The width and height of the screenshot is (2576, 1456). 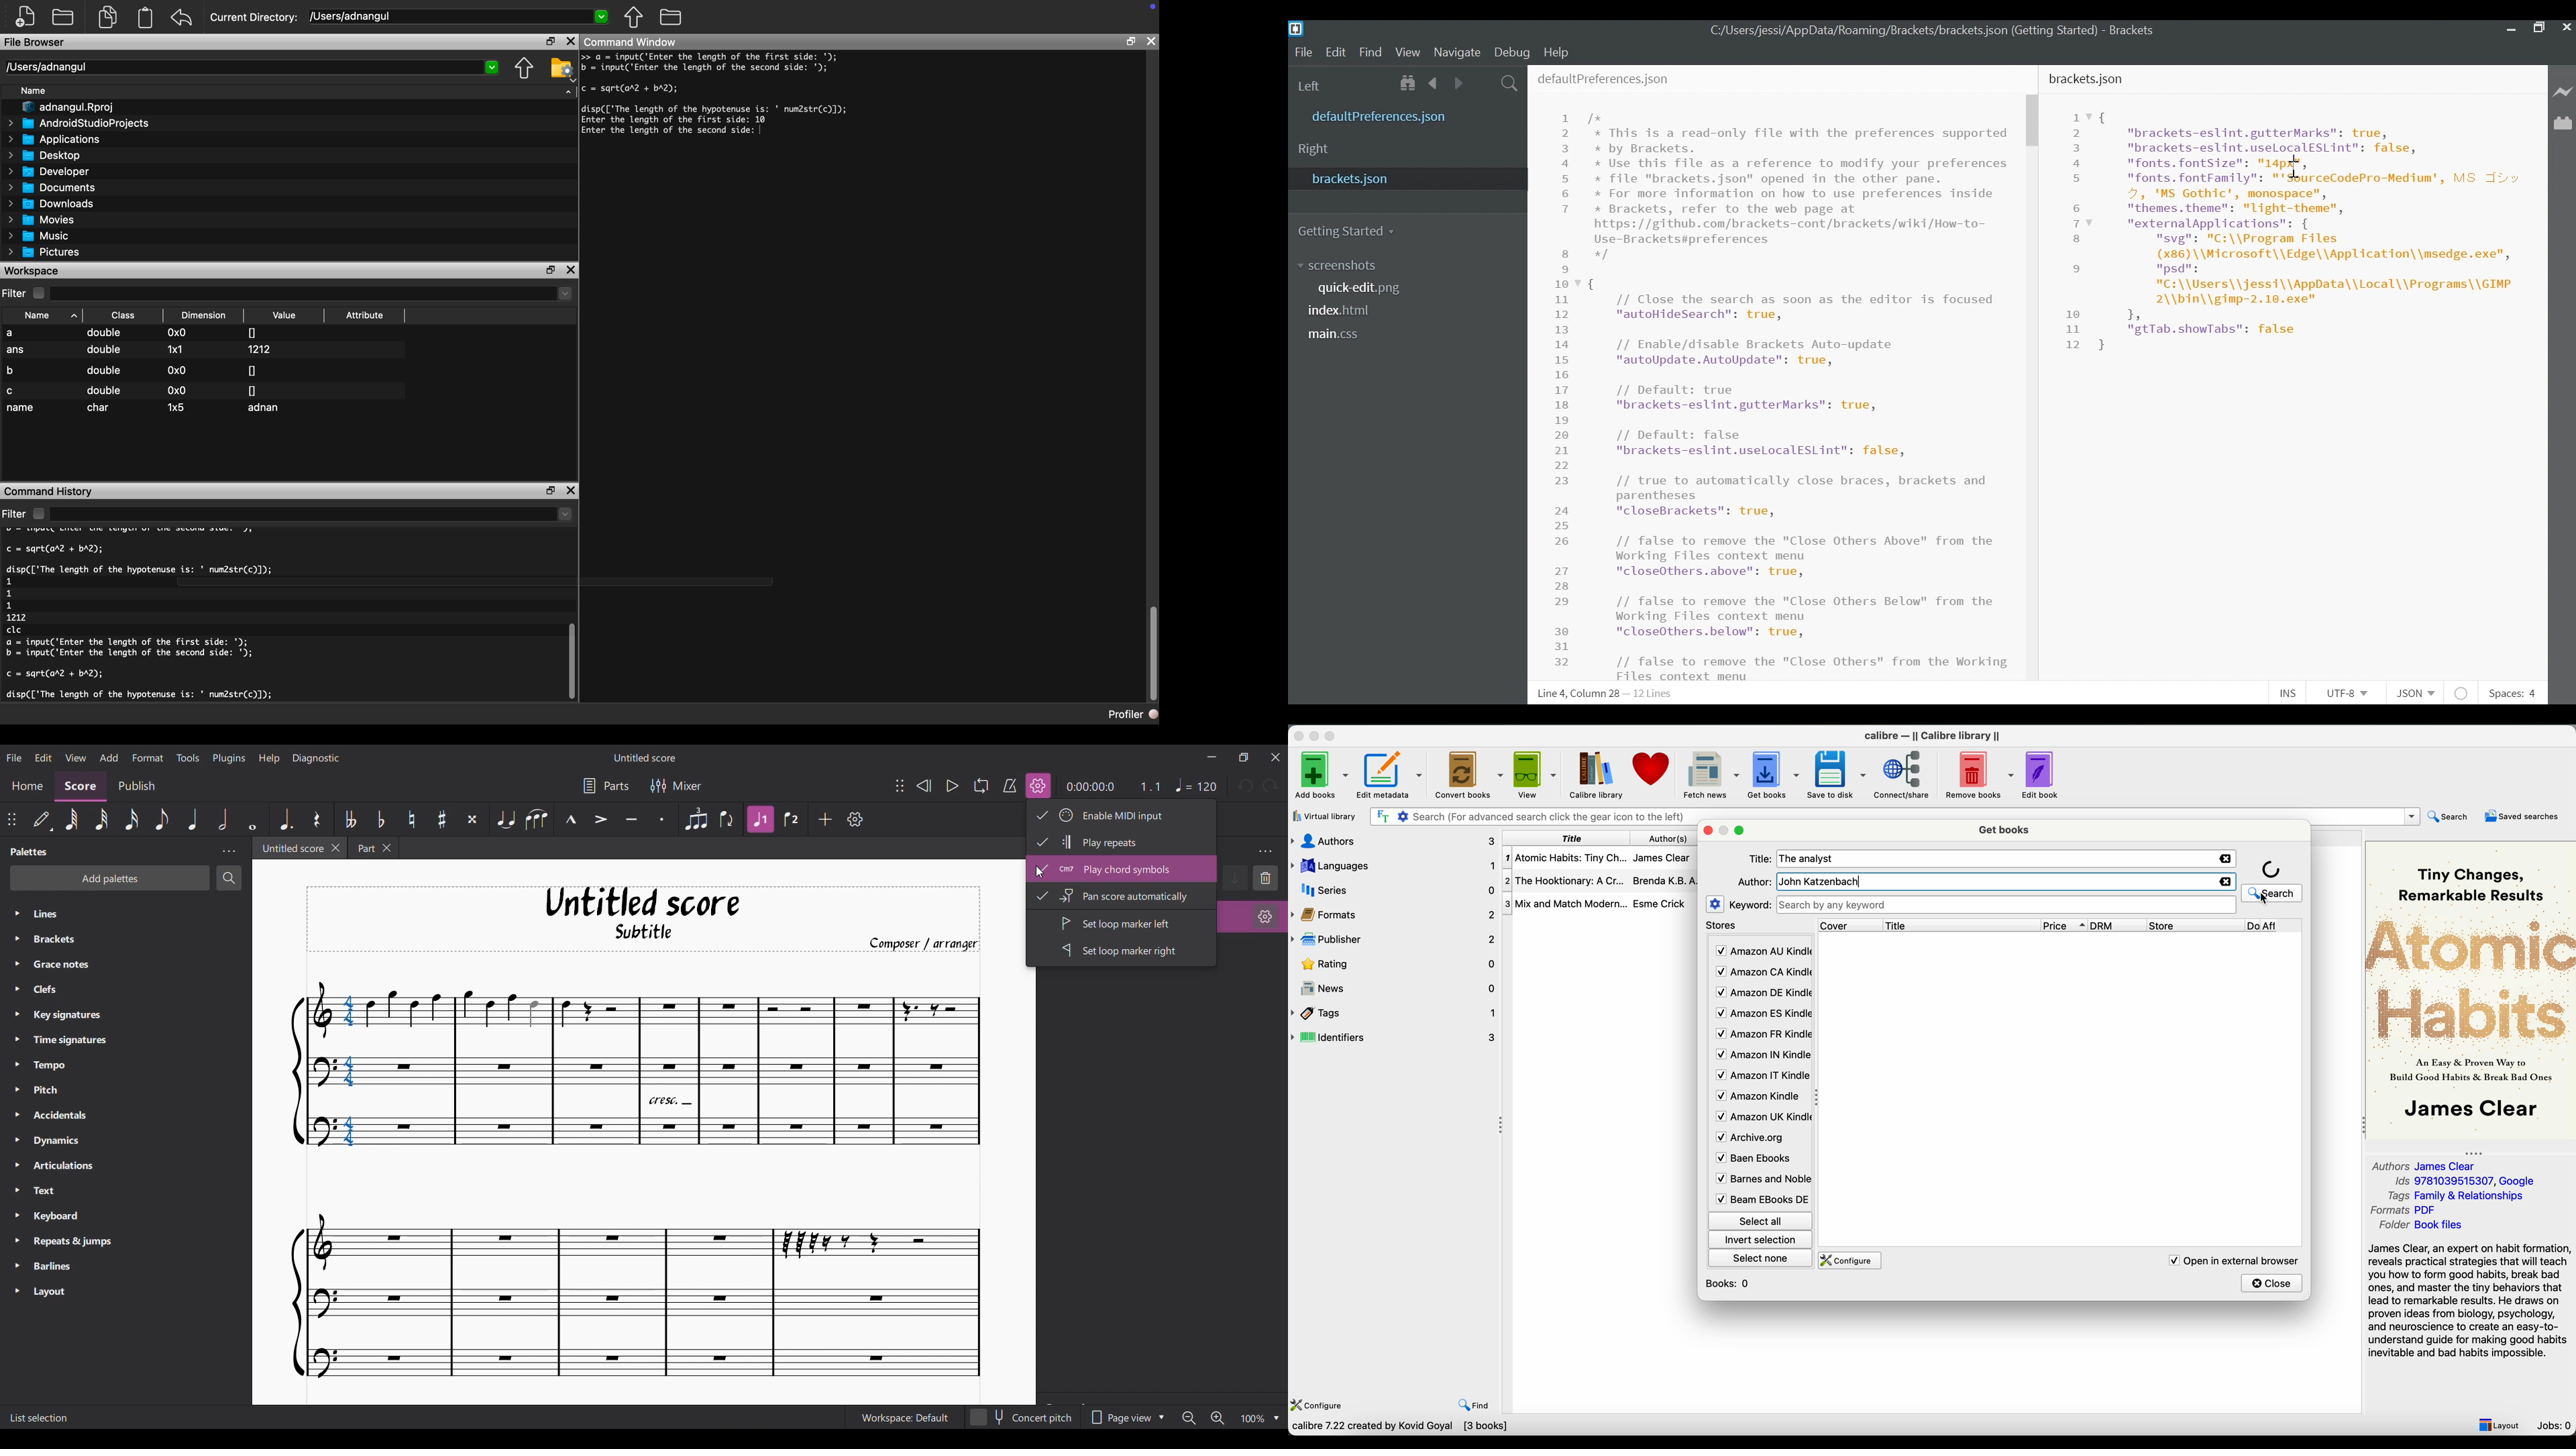 I want to click on folder, so click(x=671, y=16).